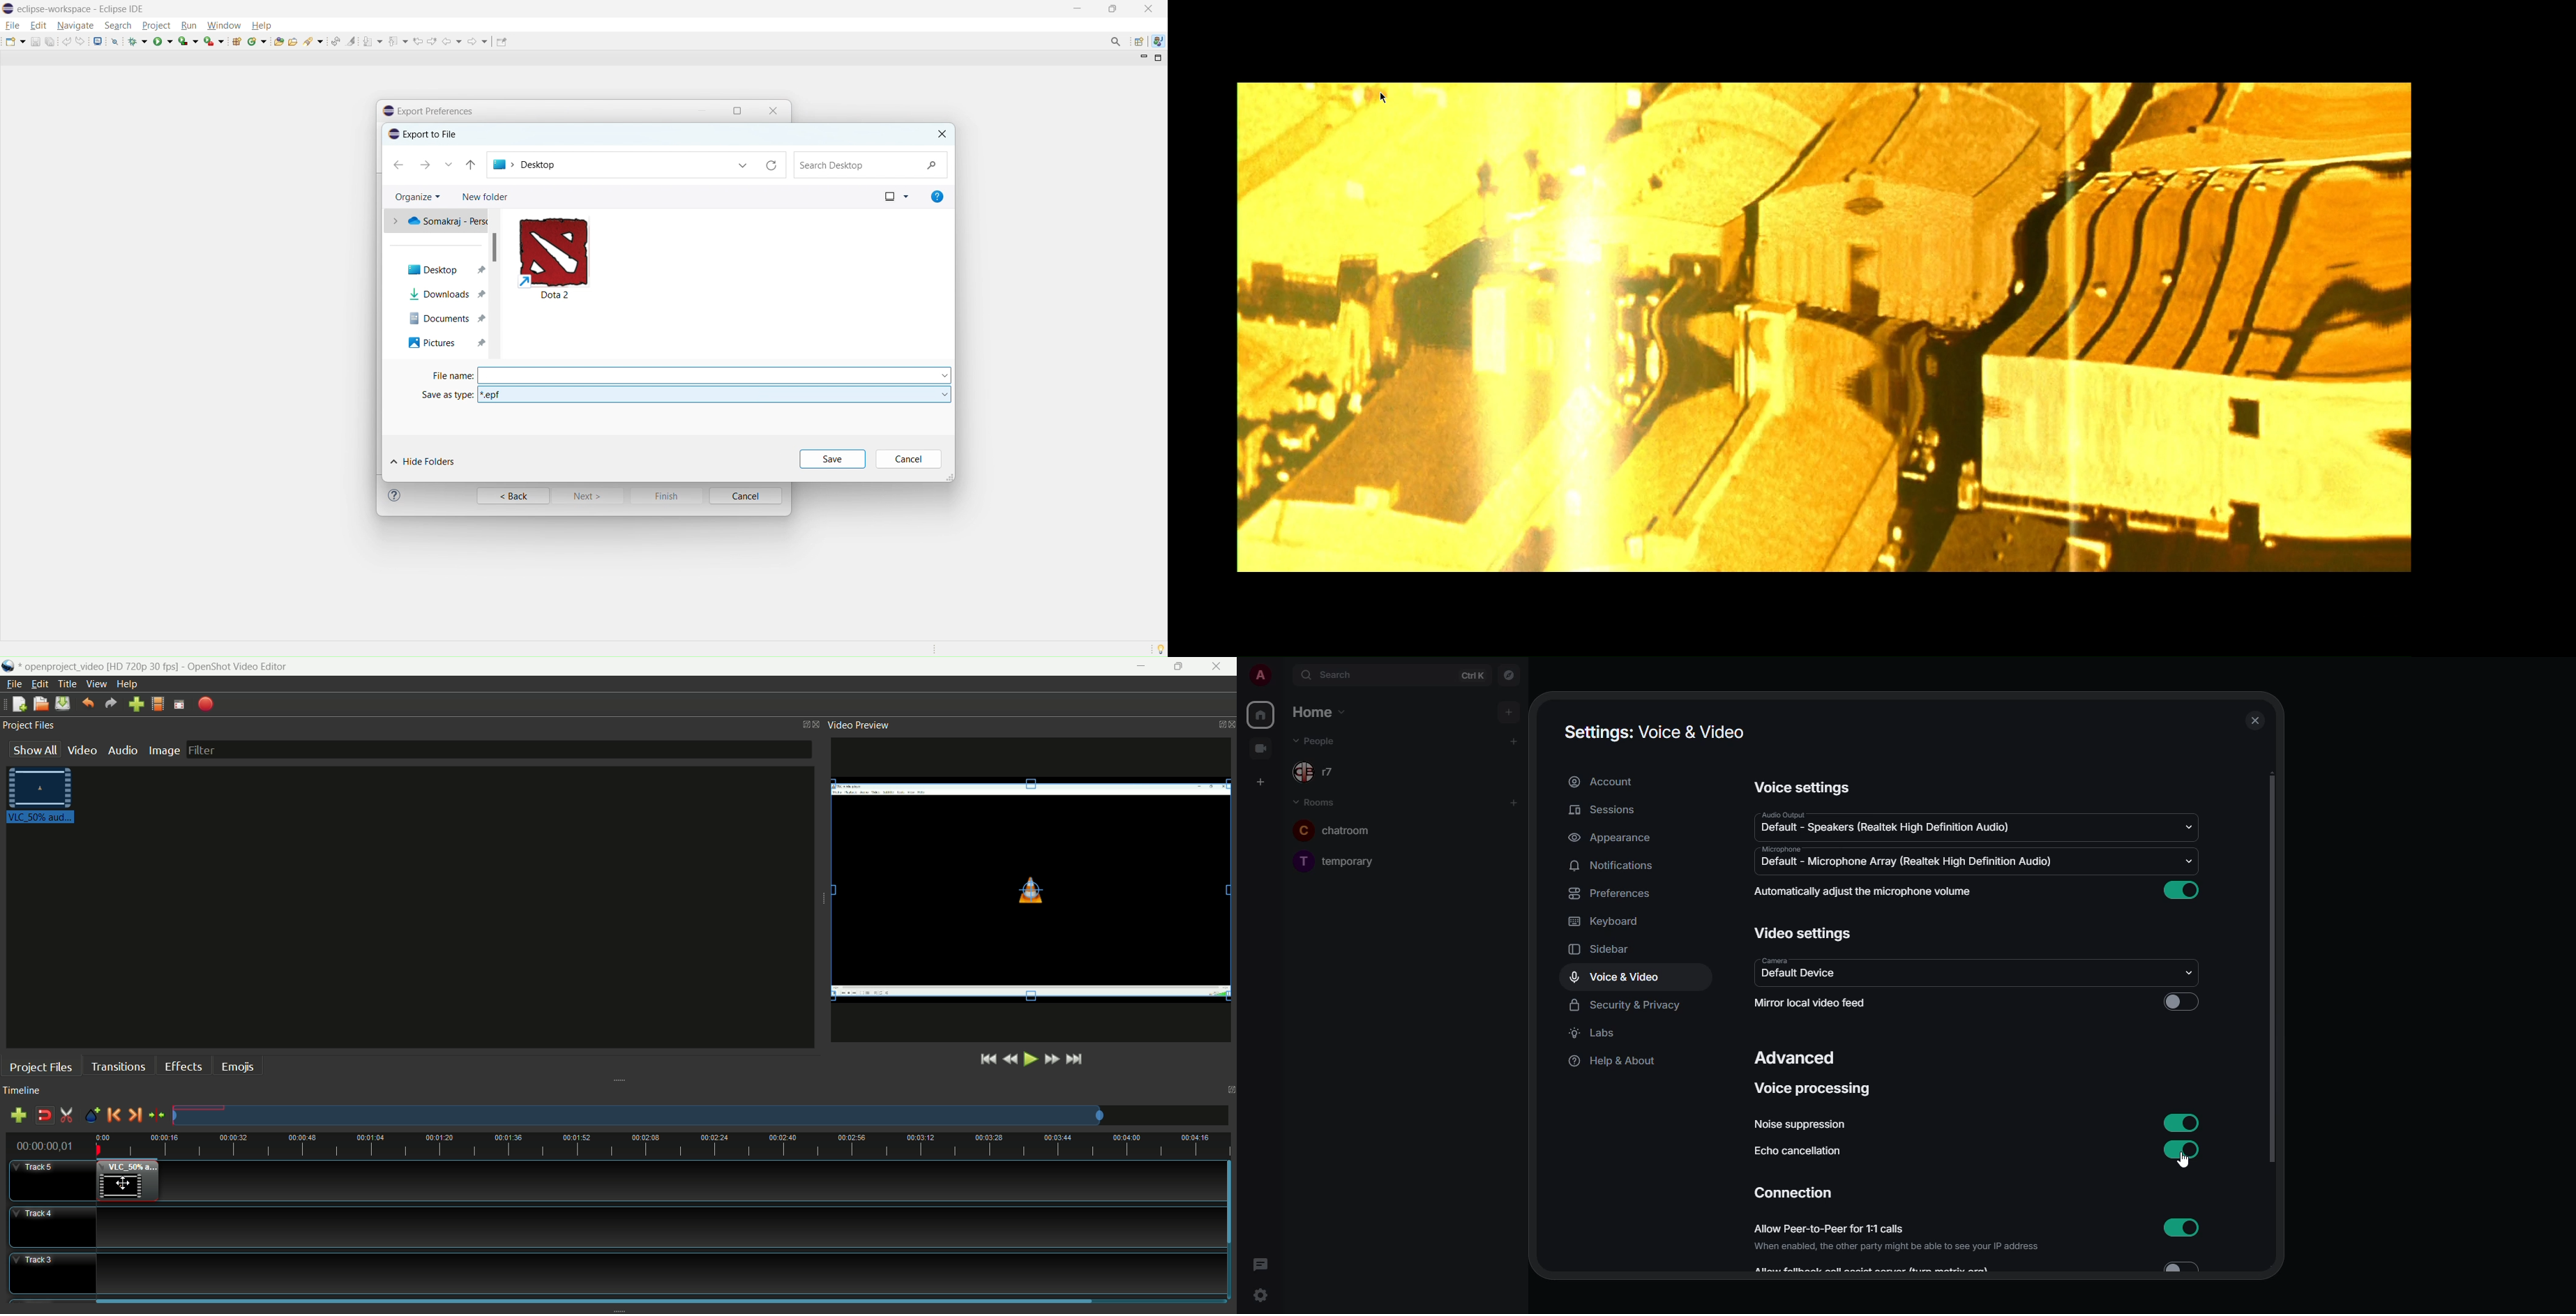 Image resolution: width=2576 pixels, height=1316 pixels. What do you see at coordinates (117, 1065) in the screenshot?
I see `transitions` at bounding box center [117, 1065].